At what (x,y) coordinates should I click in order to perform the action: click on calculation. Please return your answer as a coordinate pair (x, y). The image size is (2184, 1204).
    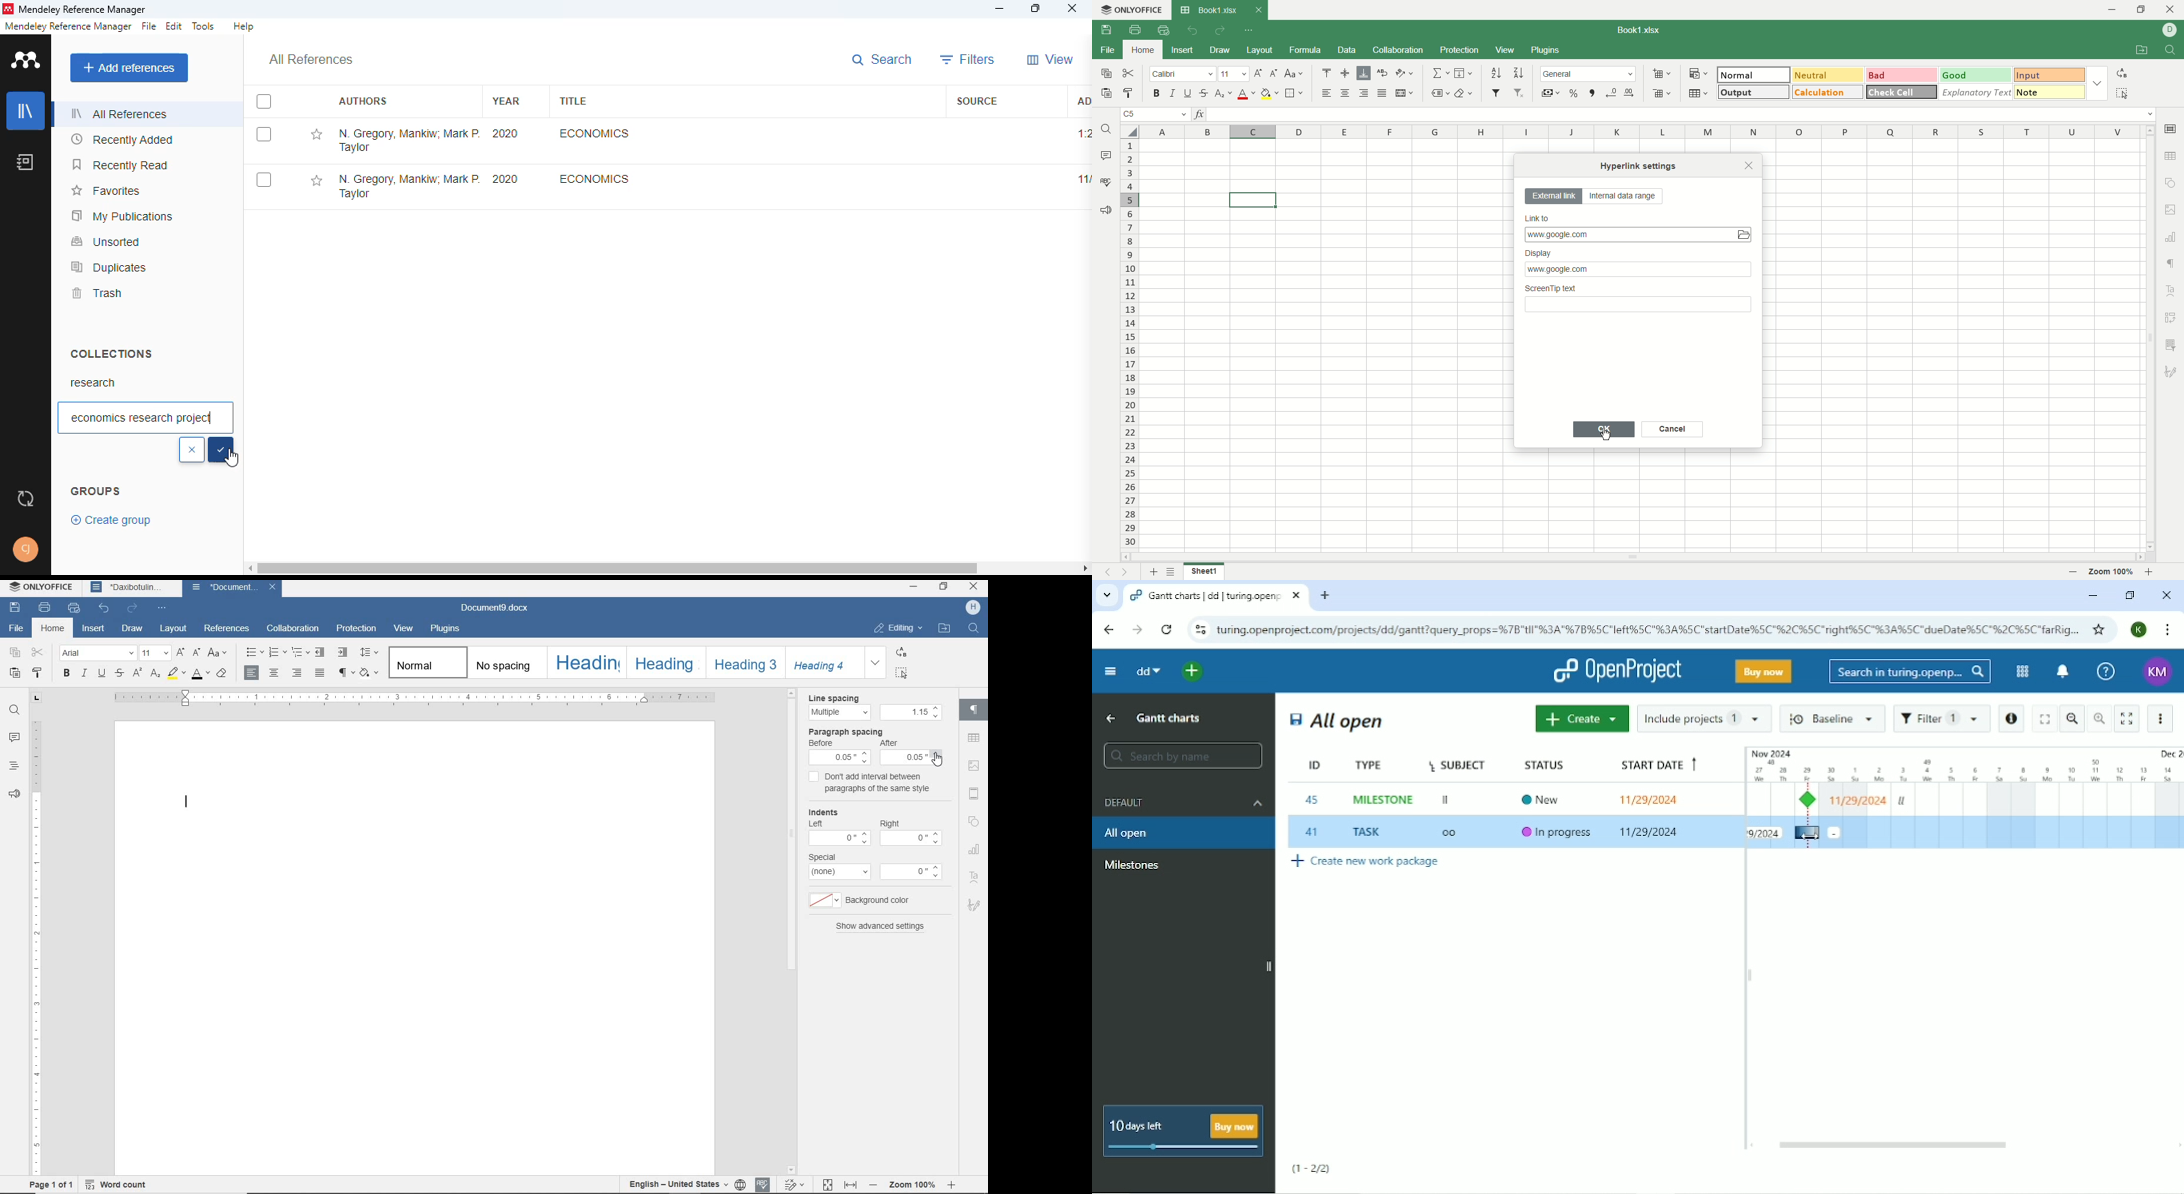
    Looking at the image, I should click on (1828, 92).